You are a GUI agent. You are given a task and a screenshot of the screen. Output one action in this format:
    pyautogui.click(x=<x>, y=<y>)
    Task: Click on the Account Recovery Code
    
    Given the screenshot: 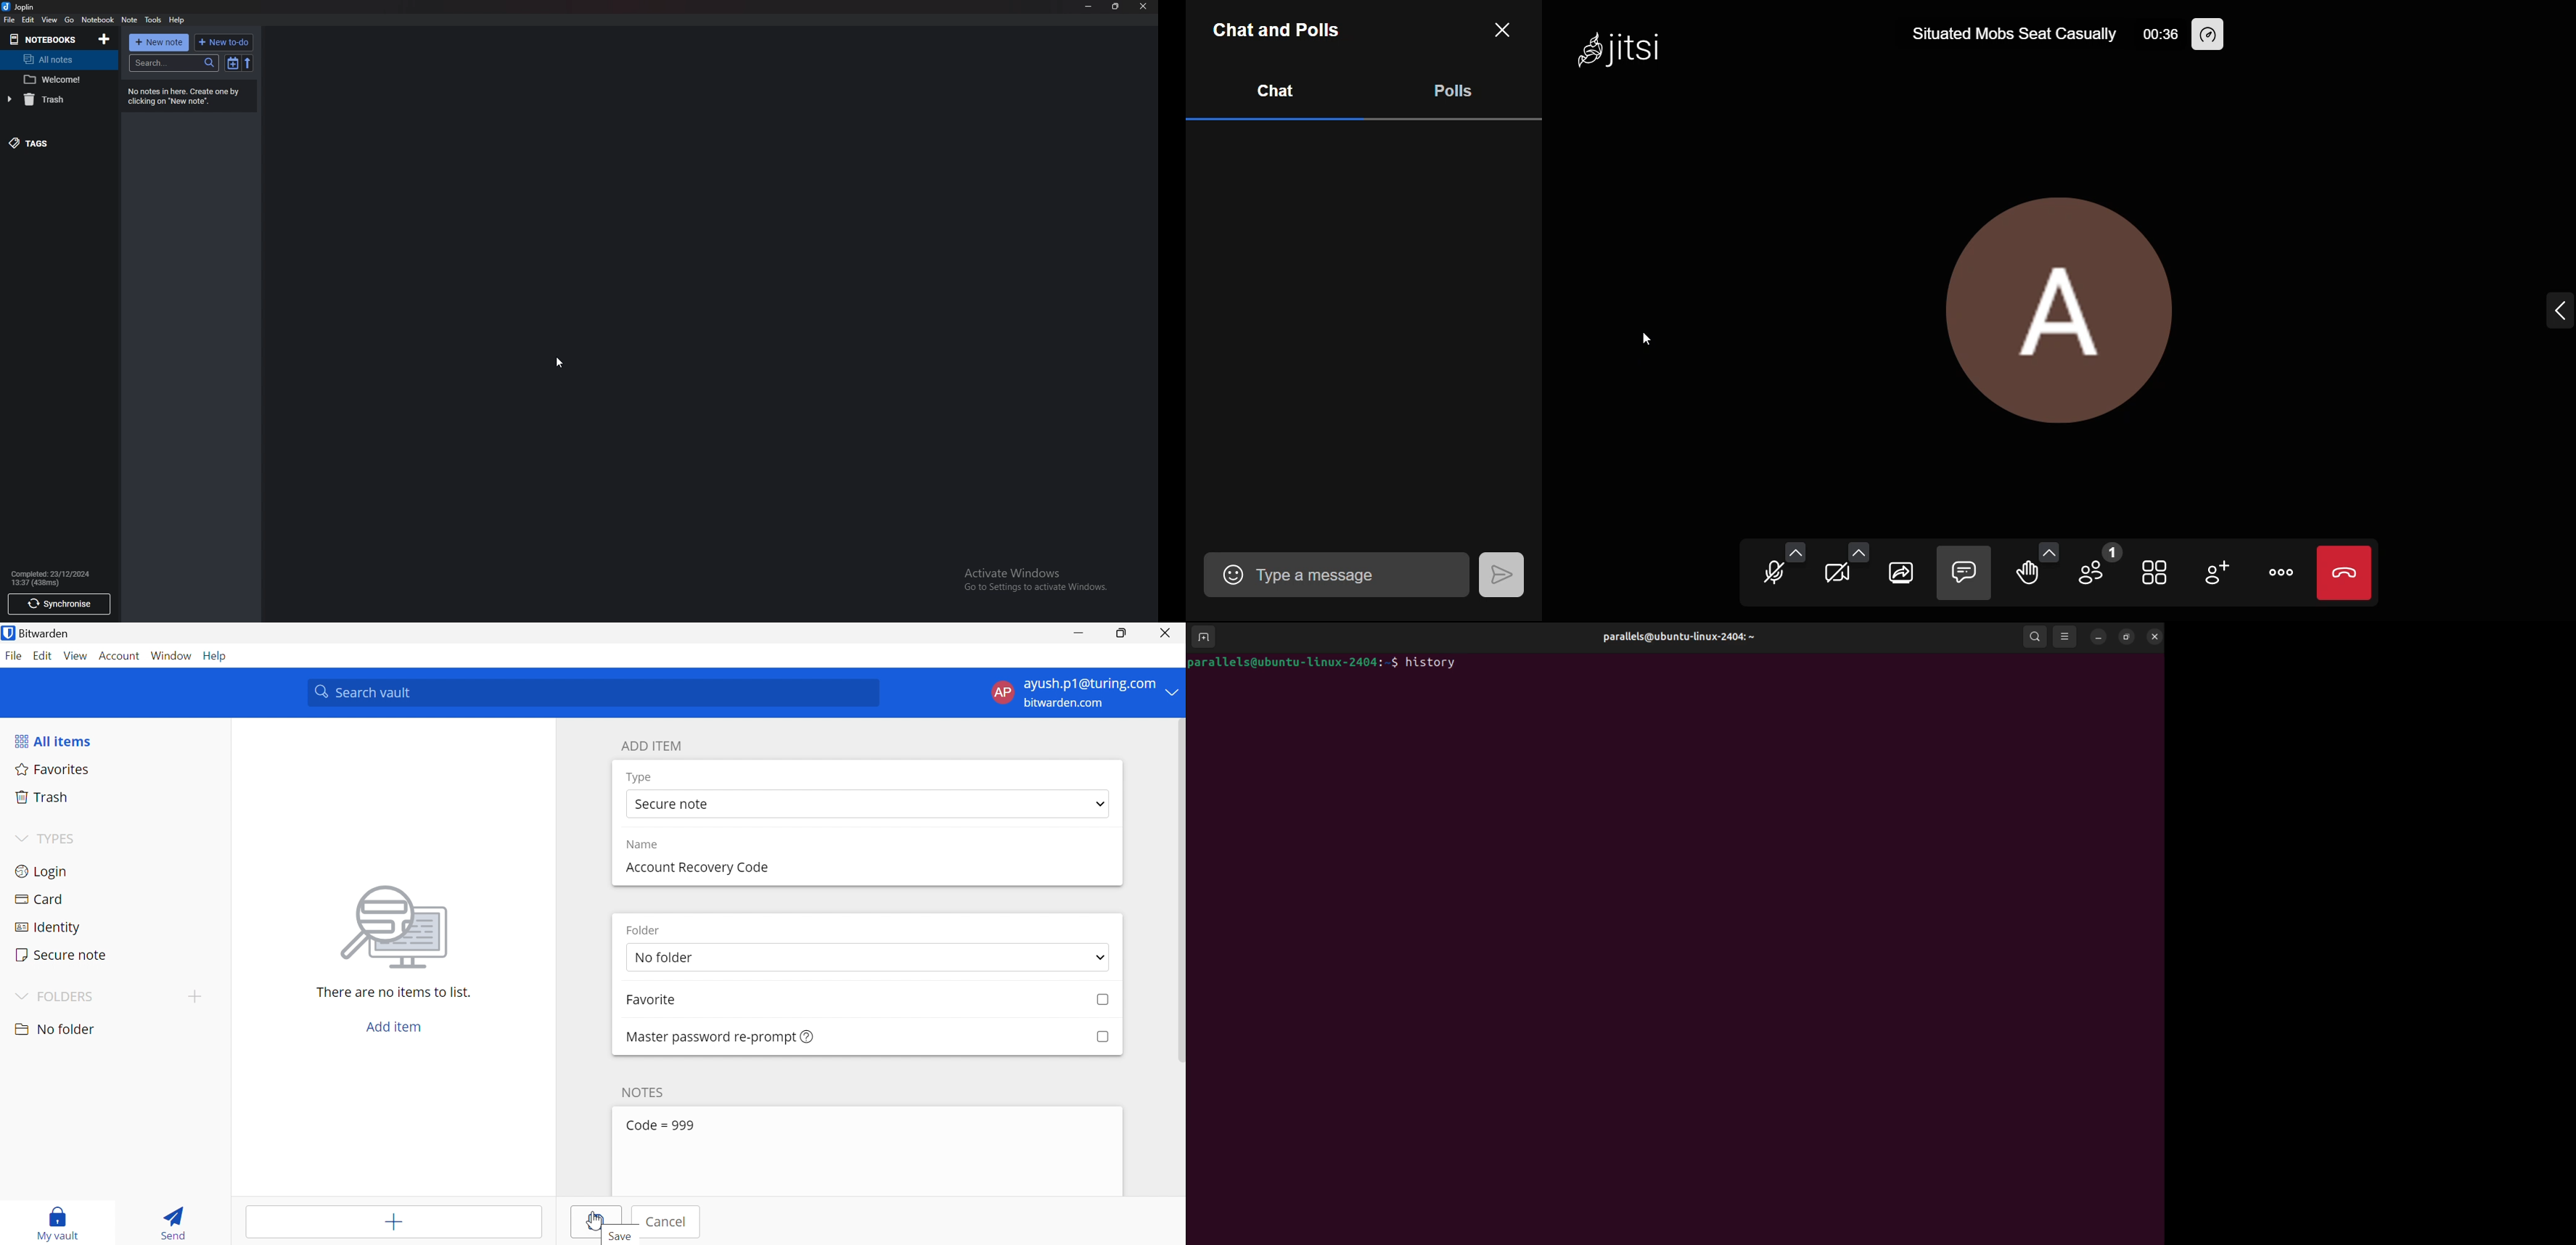 What is the action you would take?
    pyautogui.click(x=696, y=866)
    